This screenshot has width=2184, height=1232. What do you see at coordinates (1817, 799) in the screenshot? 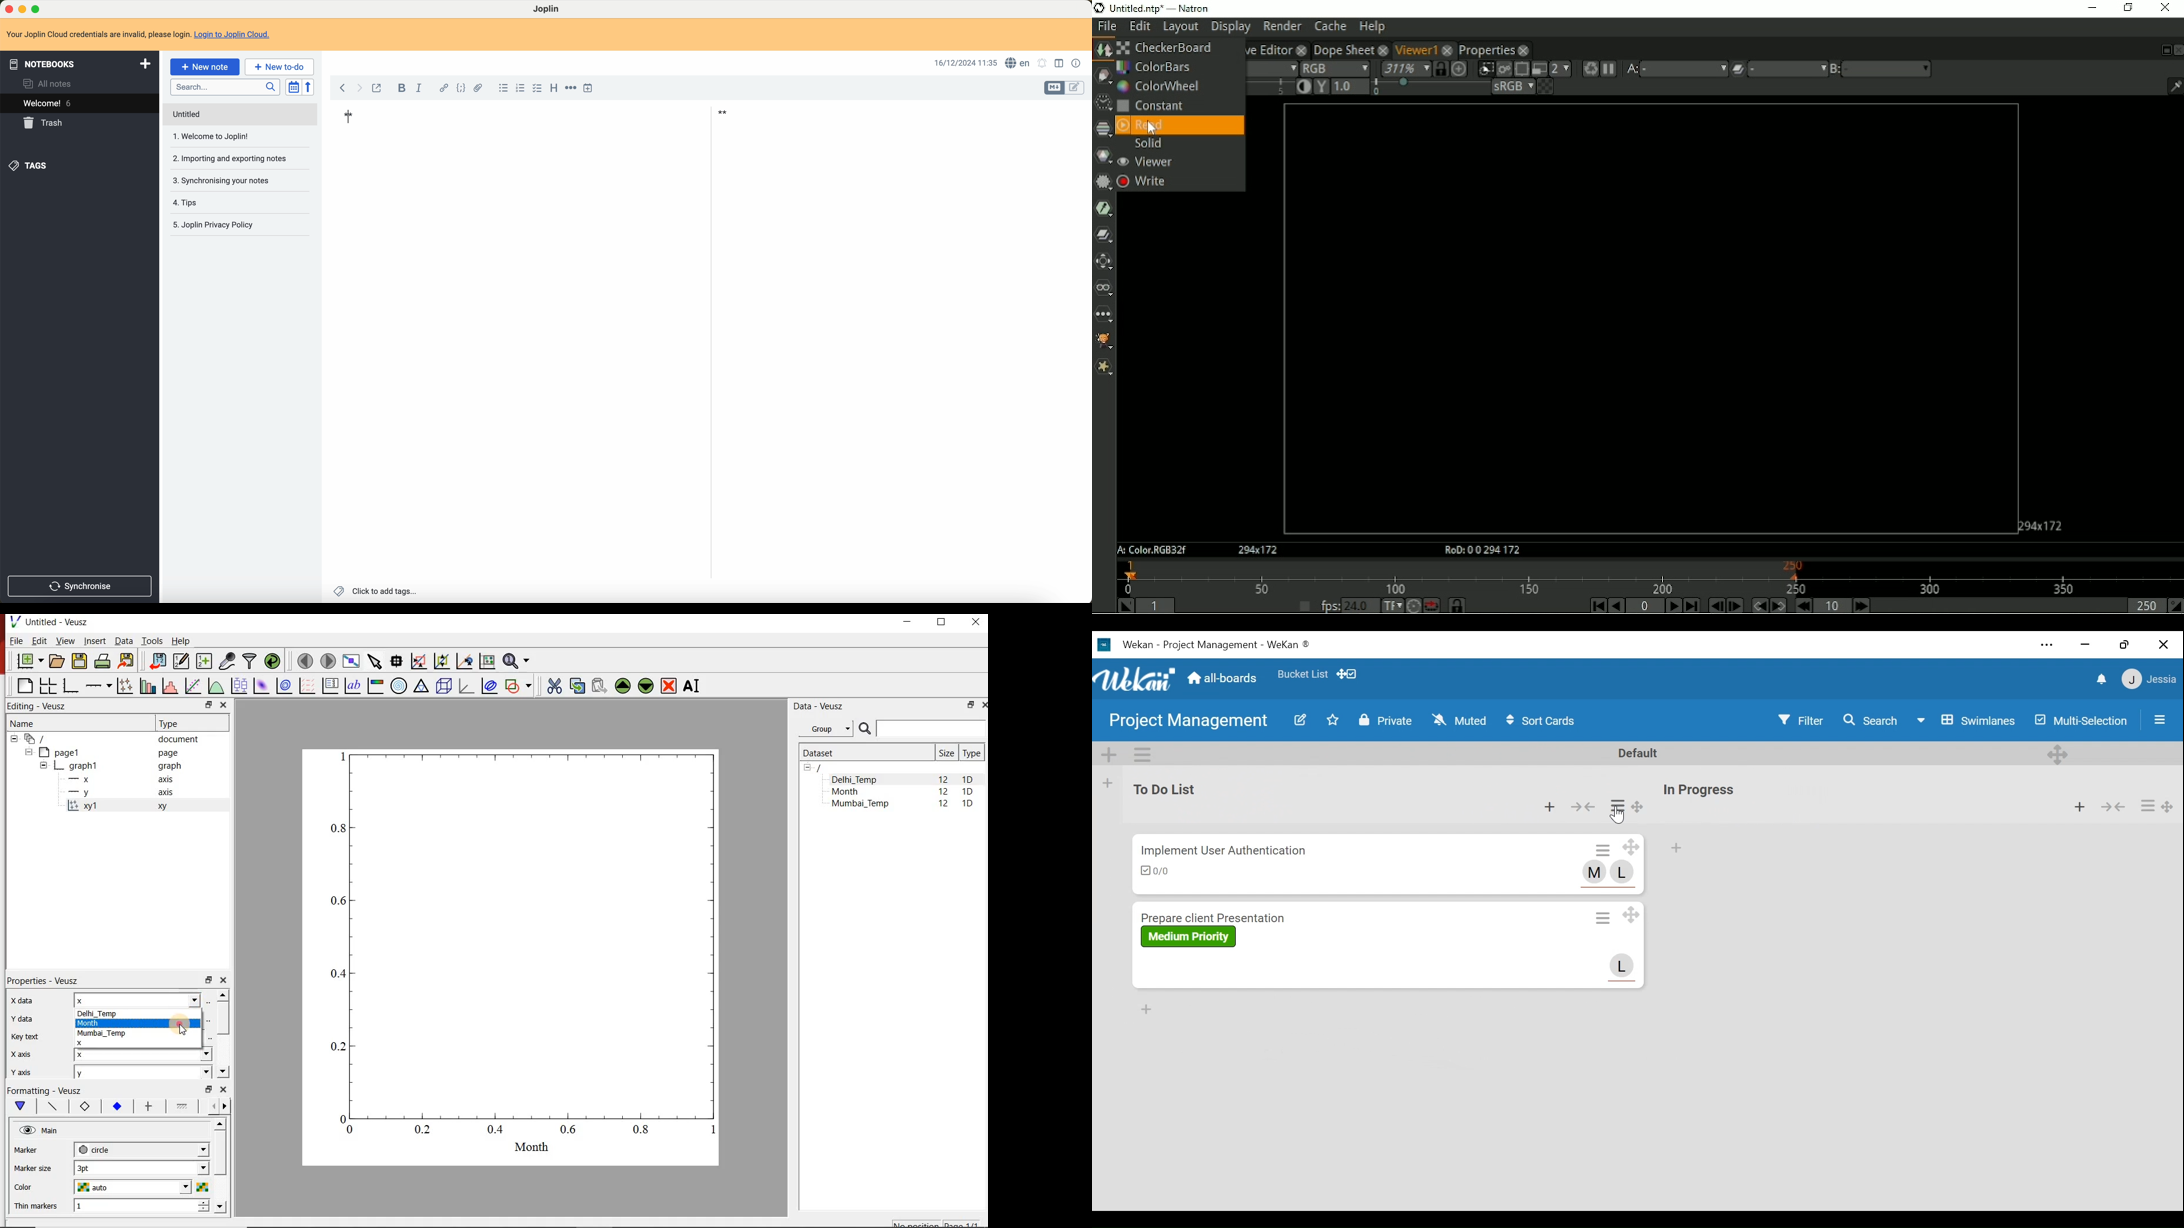
I see `list` at bounding box center [1817, 799].